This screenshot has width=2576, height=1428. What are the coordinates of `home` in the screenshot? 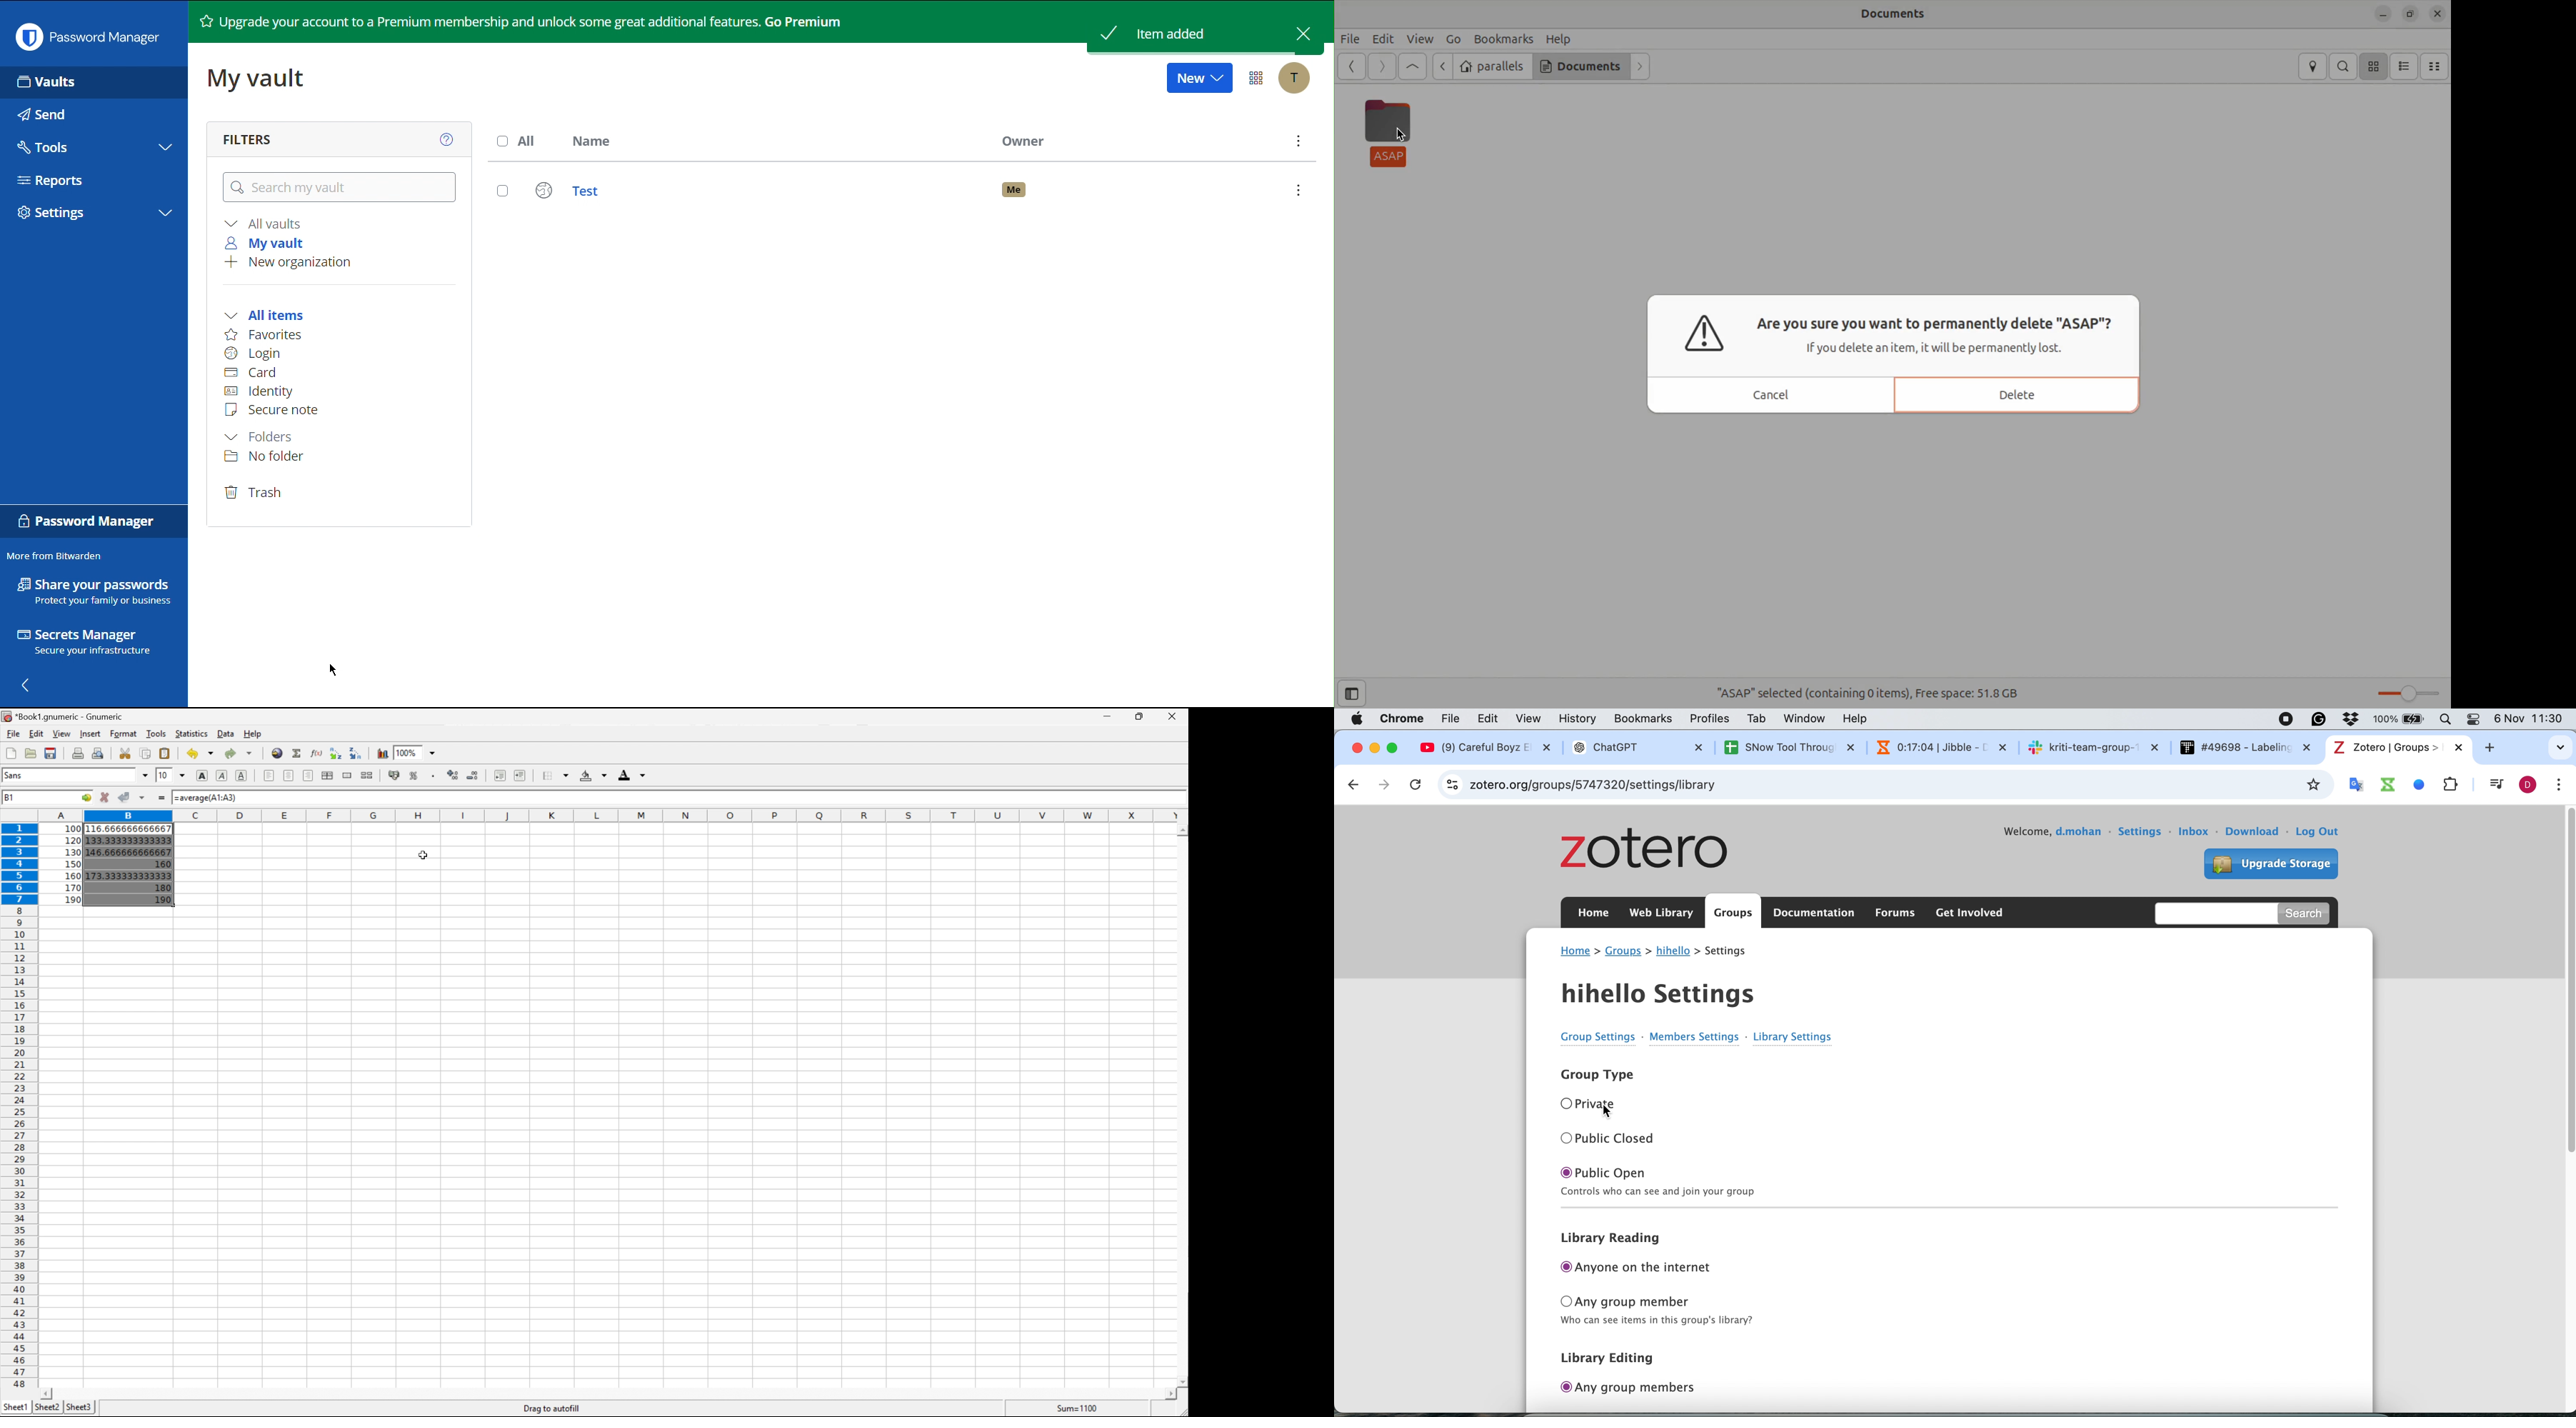 It's located at (1593, 915).